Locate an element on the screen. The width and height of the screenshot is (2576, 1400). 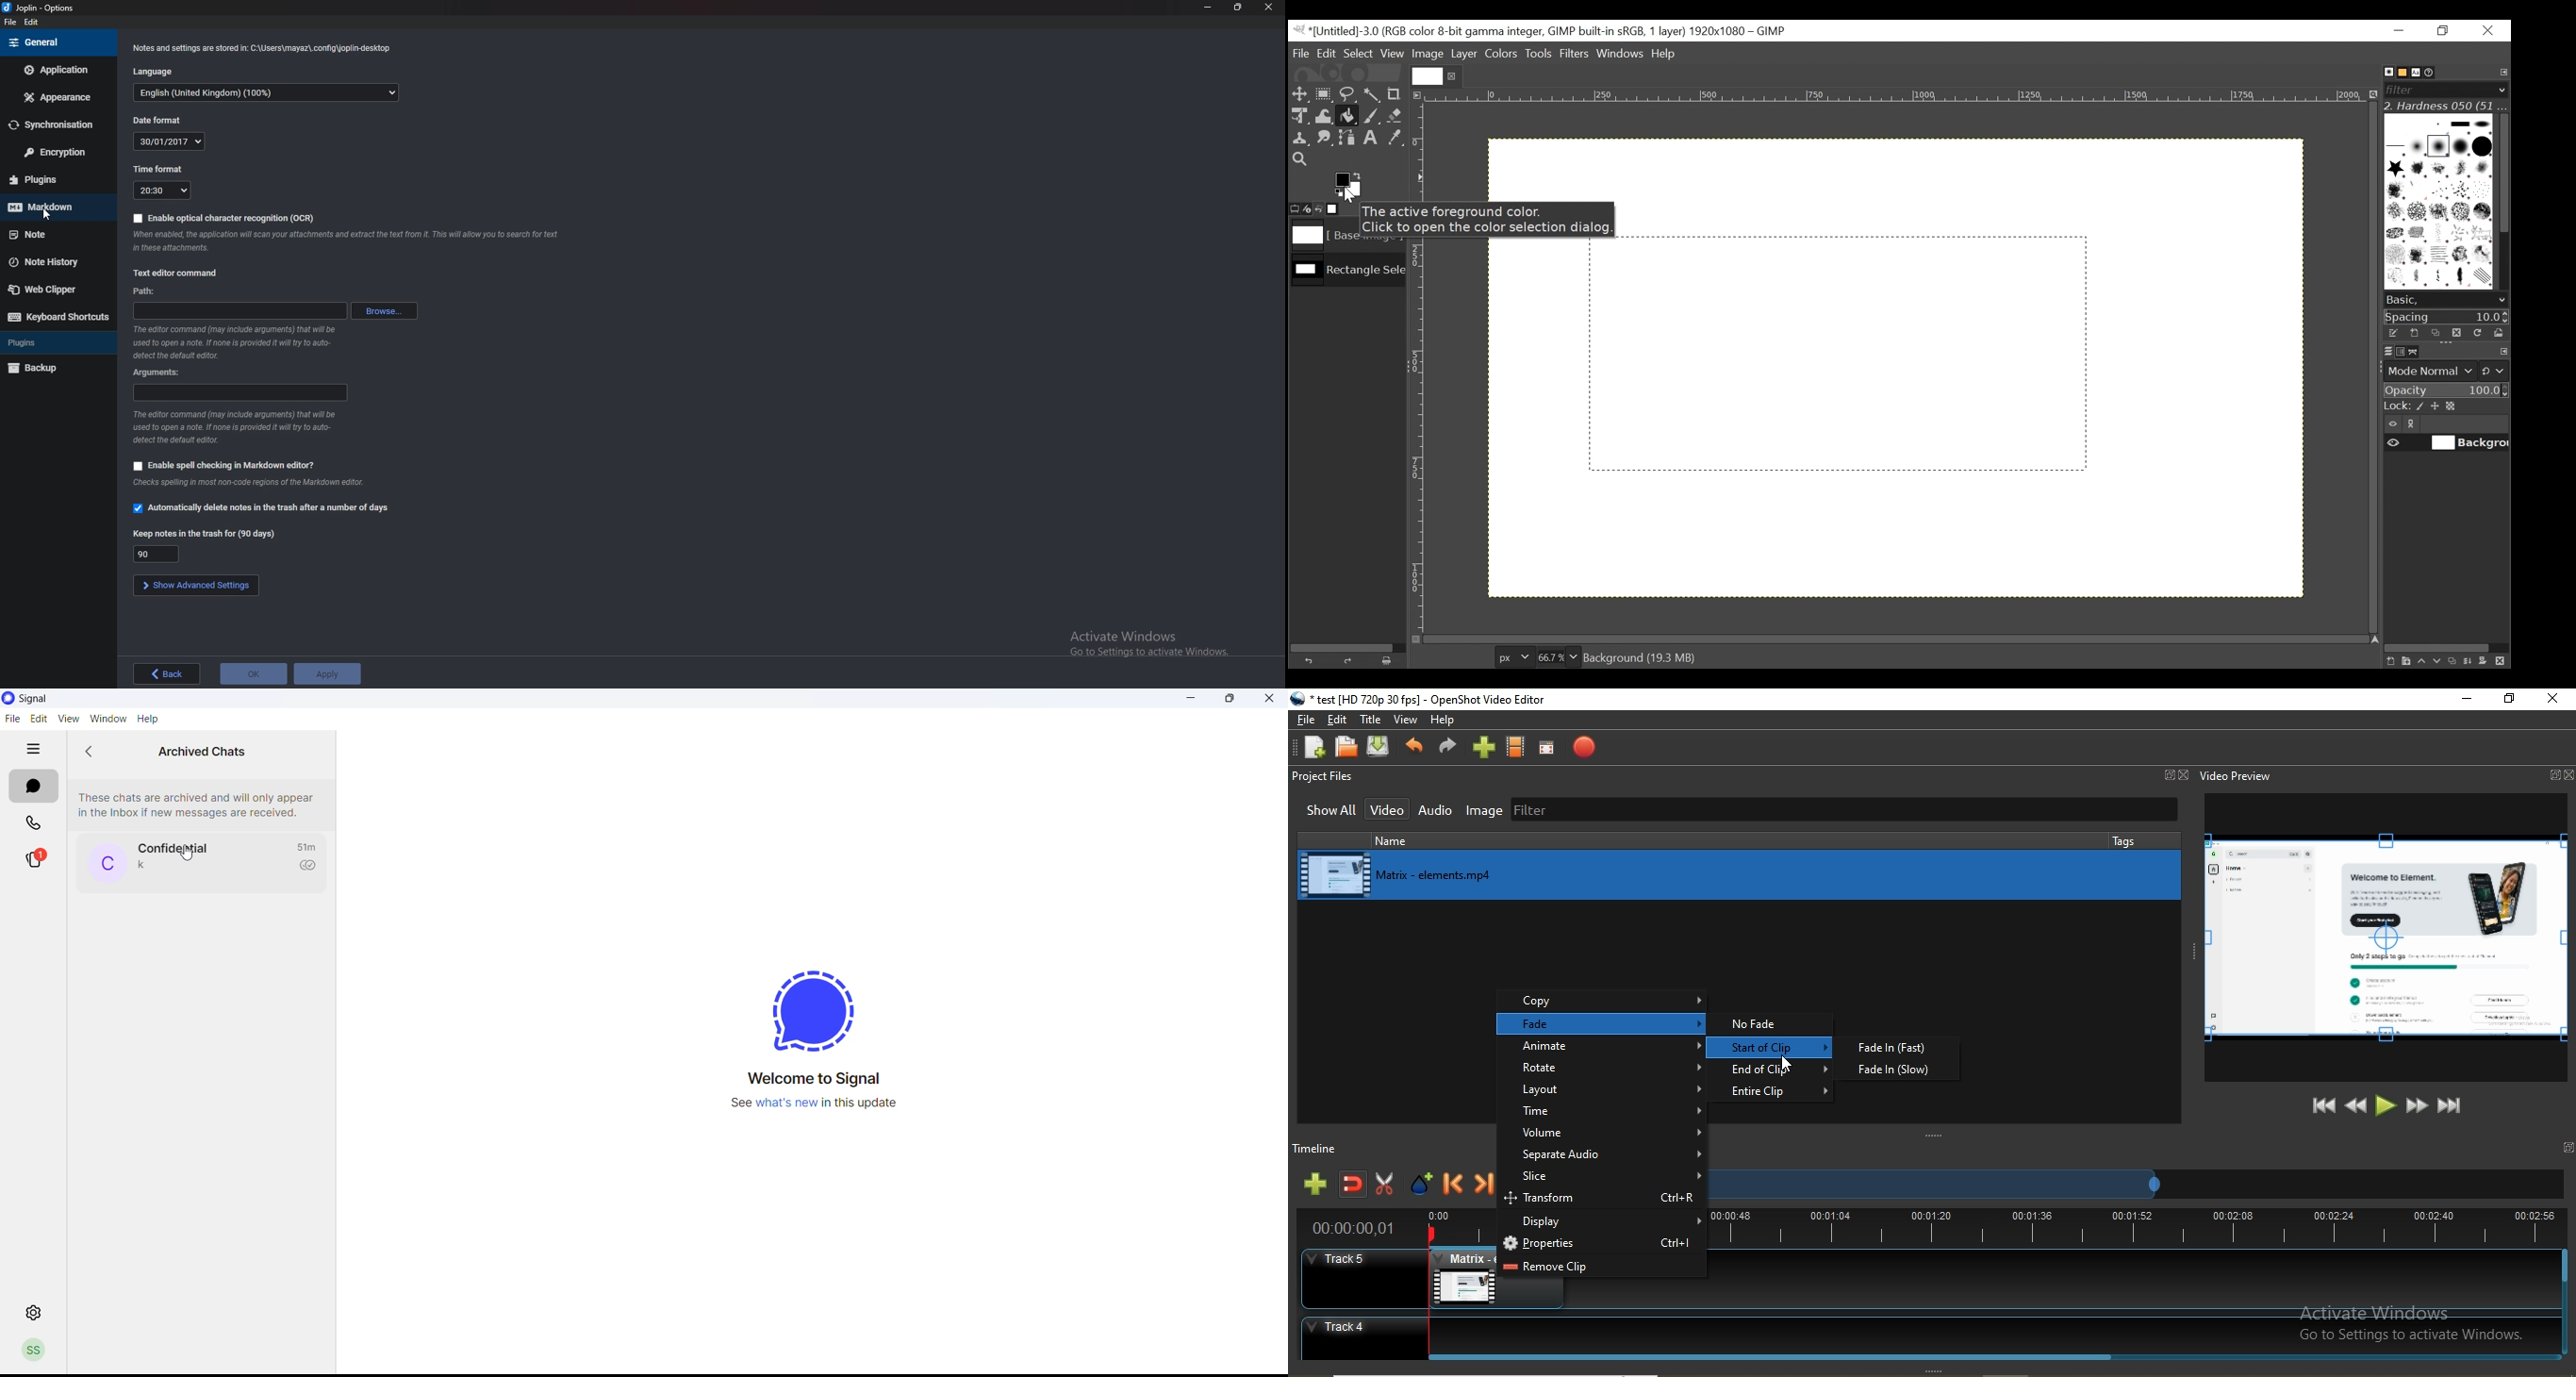
Keyboard shortcuts is located at coordinates (59, 317).